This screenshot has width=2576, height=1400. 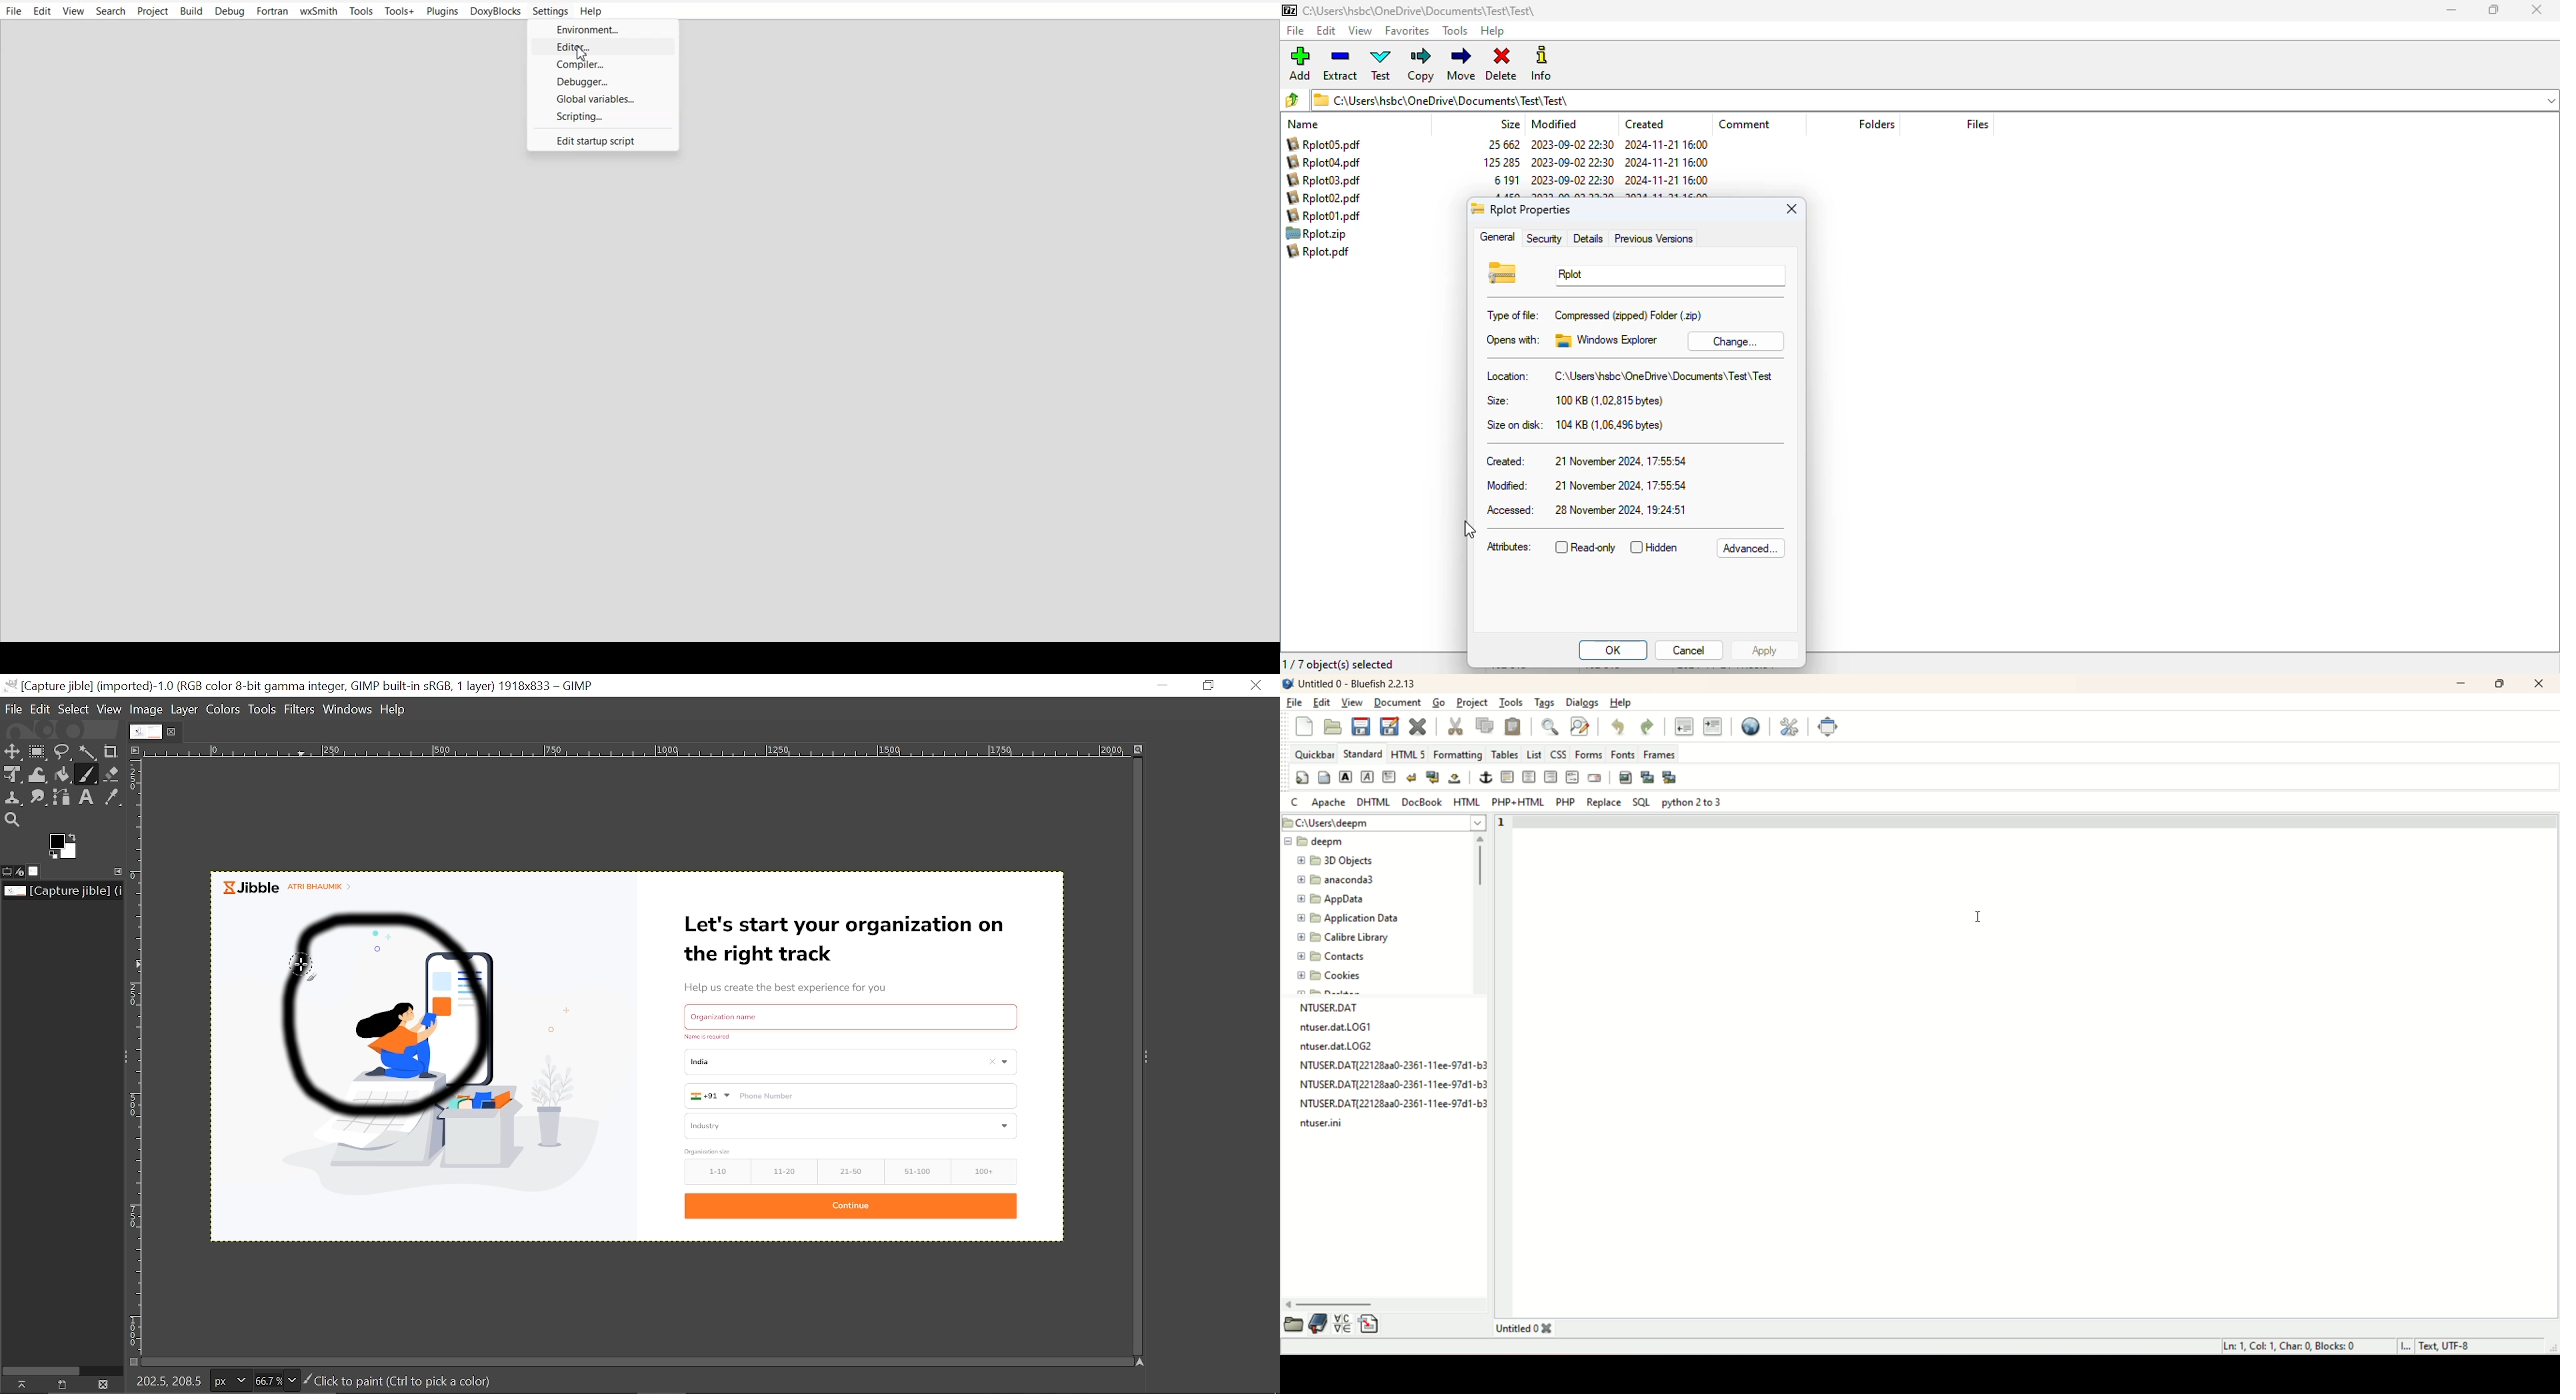 I want to click on indent, so click(x=1714, y=725).